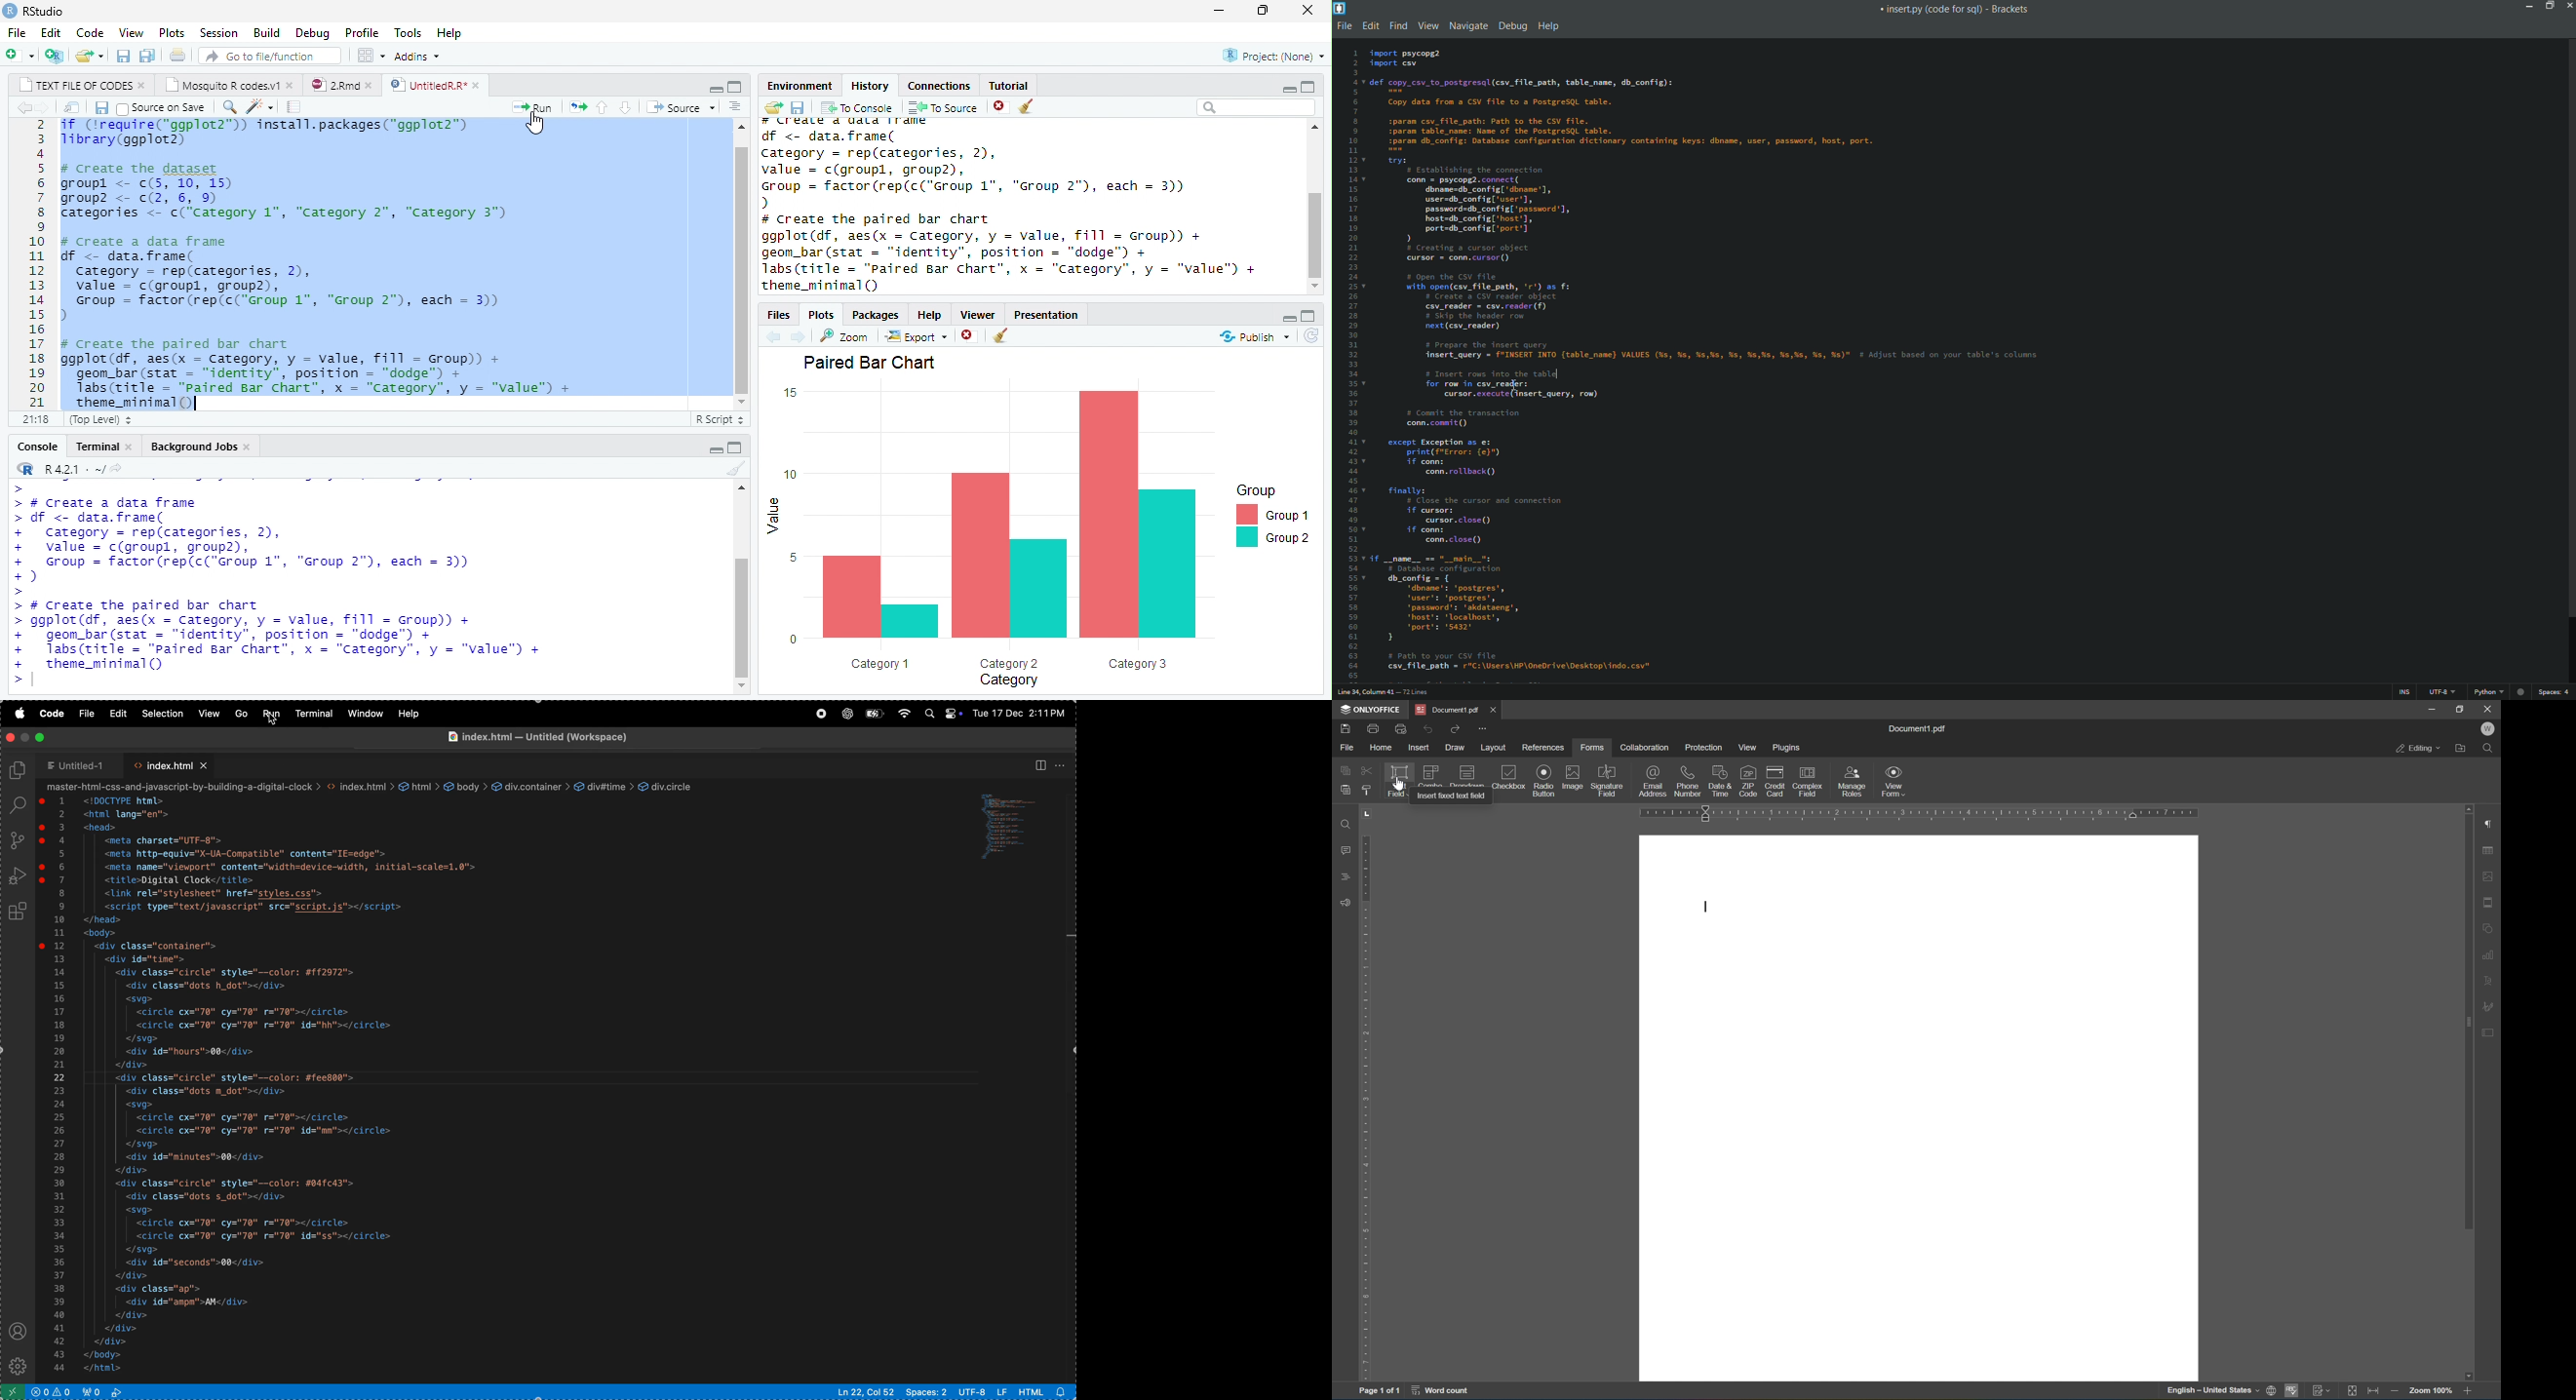 Image resolution: width=2576 pixels, height=1400 pixels. What do you see at coordinates (1415, 694) in the screenshot?
I see `number of lines` at bounding box center [1415, 694].